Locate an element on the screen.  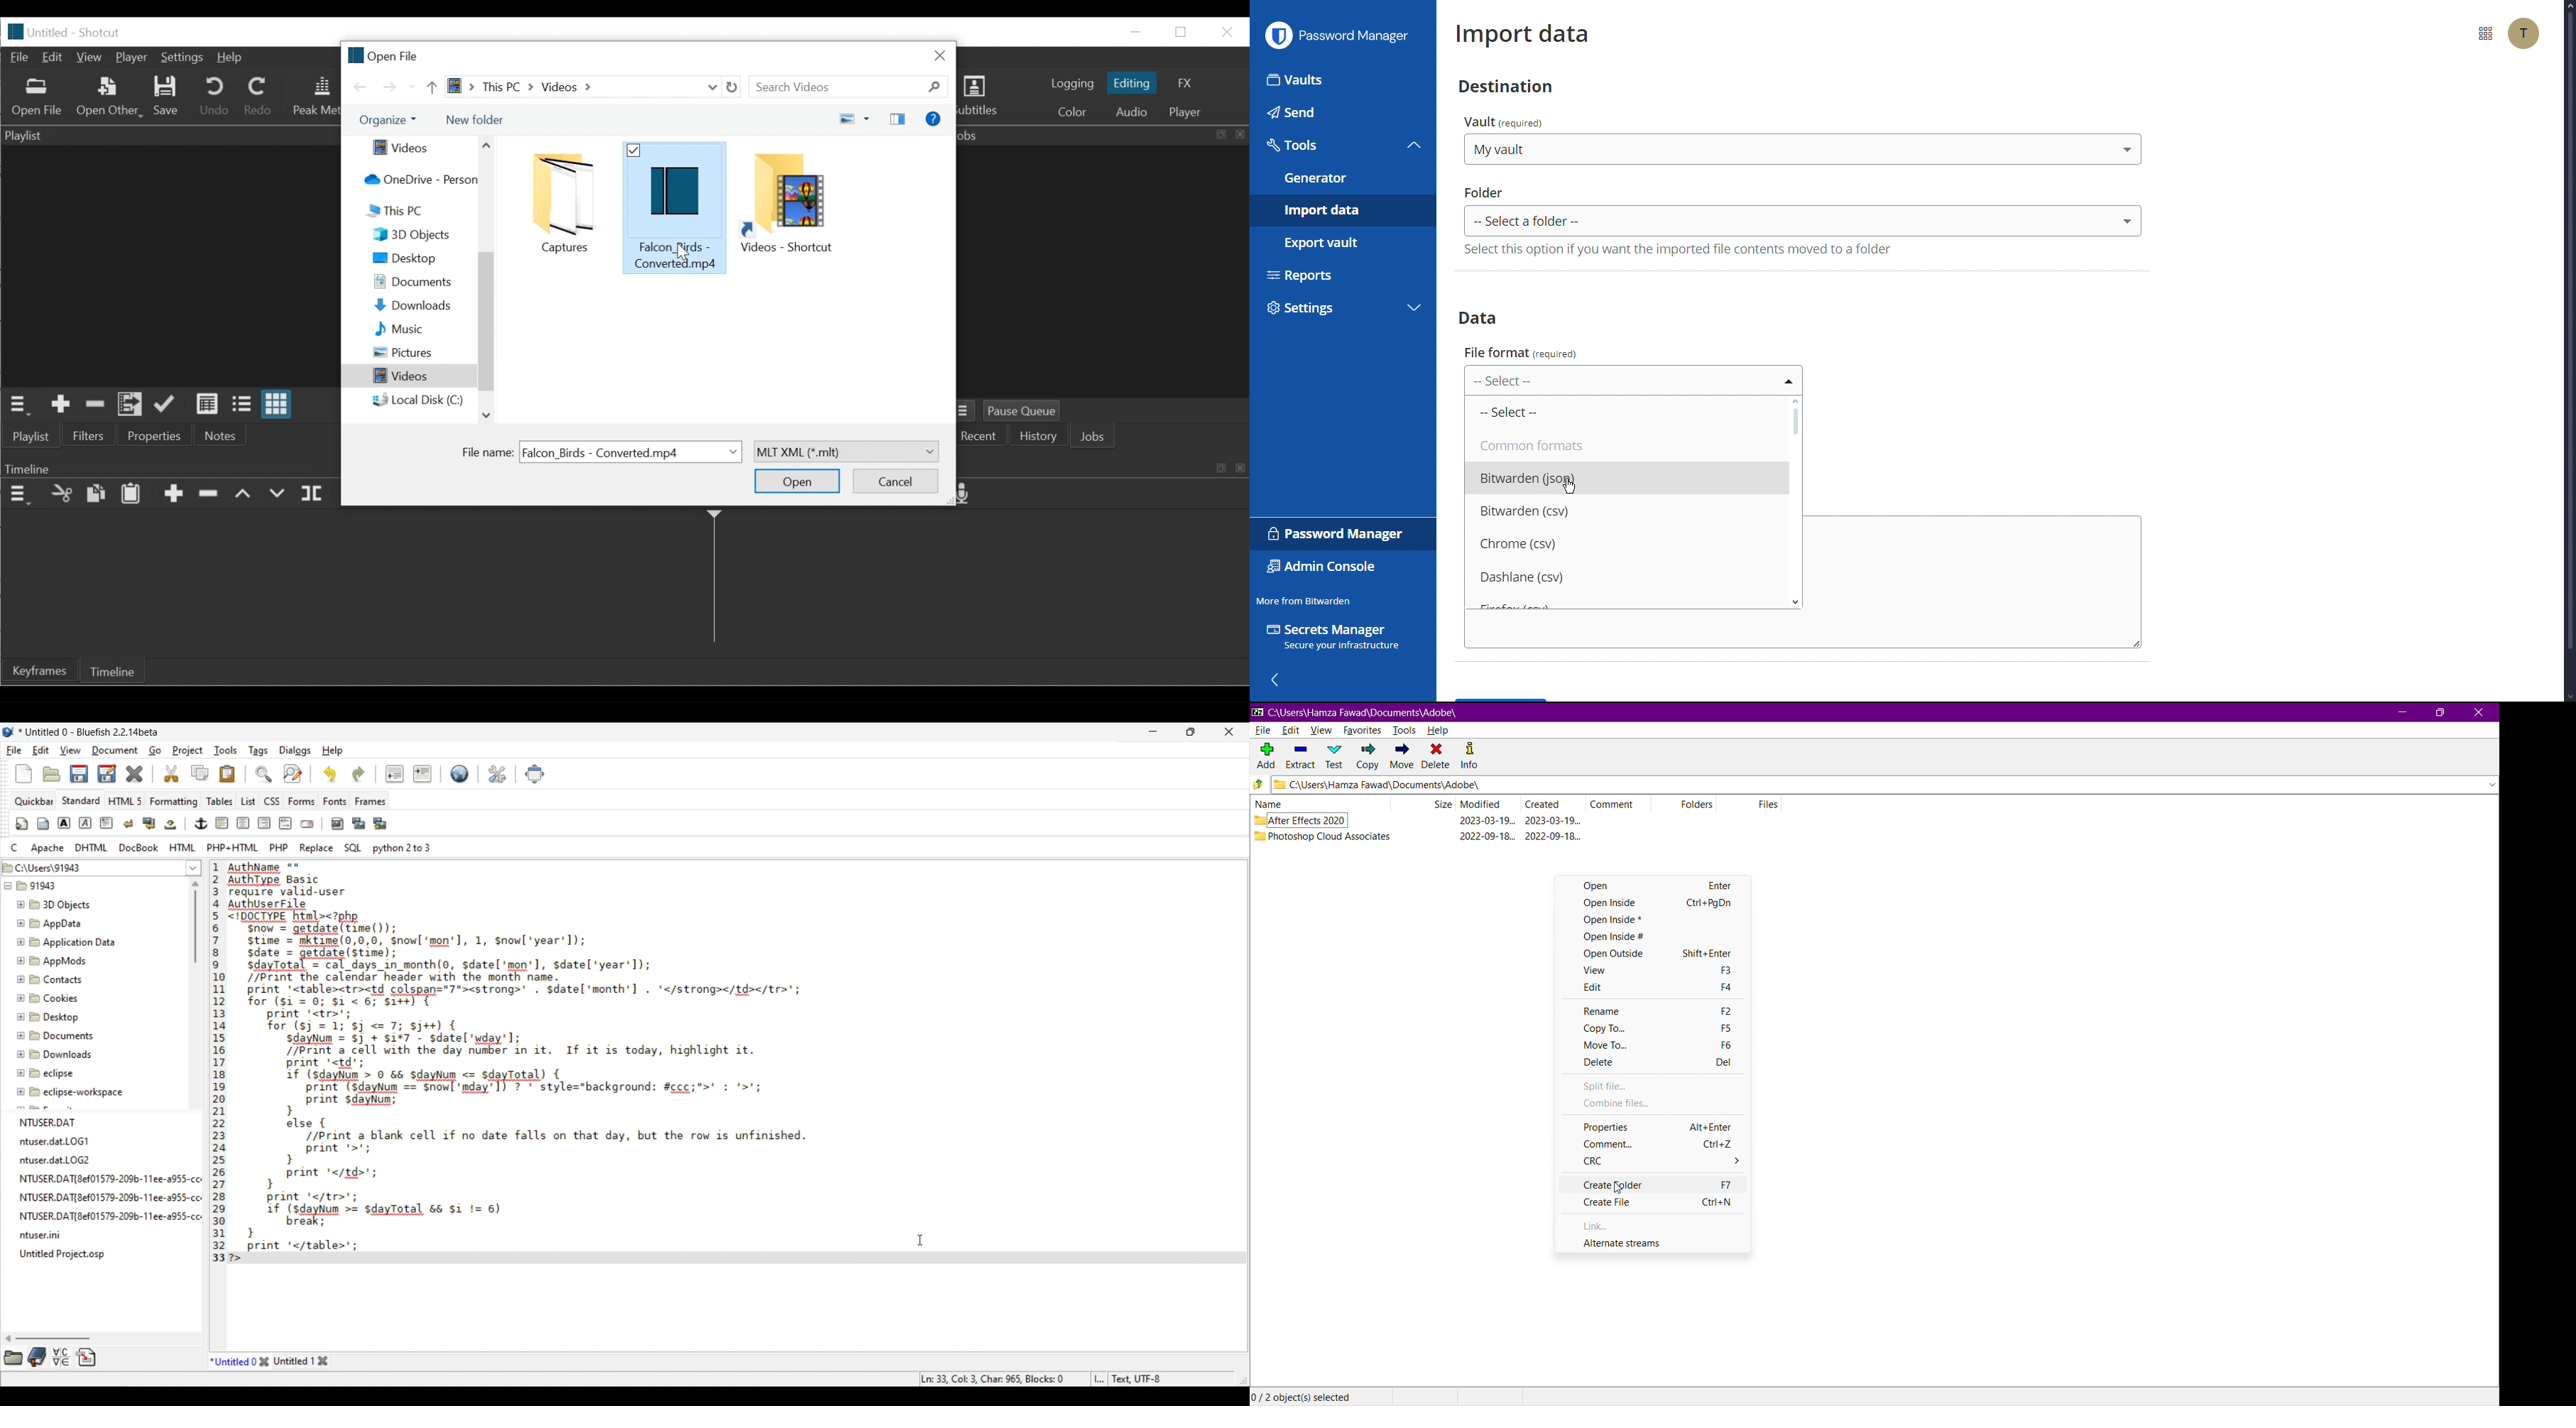
Timeline is located at coordinates (112, 670).